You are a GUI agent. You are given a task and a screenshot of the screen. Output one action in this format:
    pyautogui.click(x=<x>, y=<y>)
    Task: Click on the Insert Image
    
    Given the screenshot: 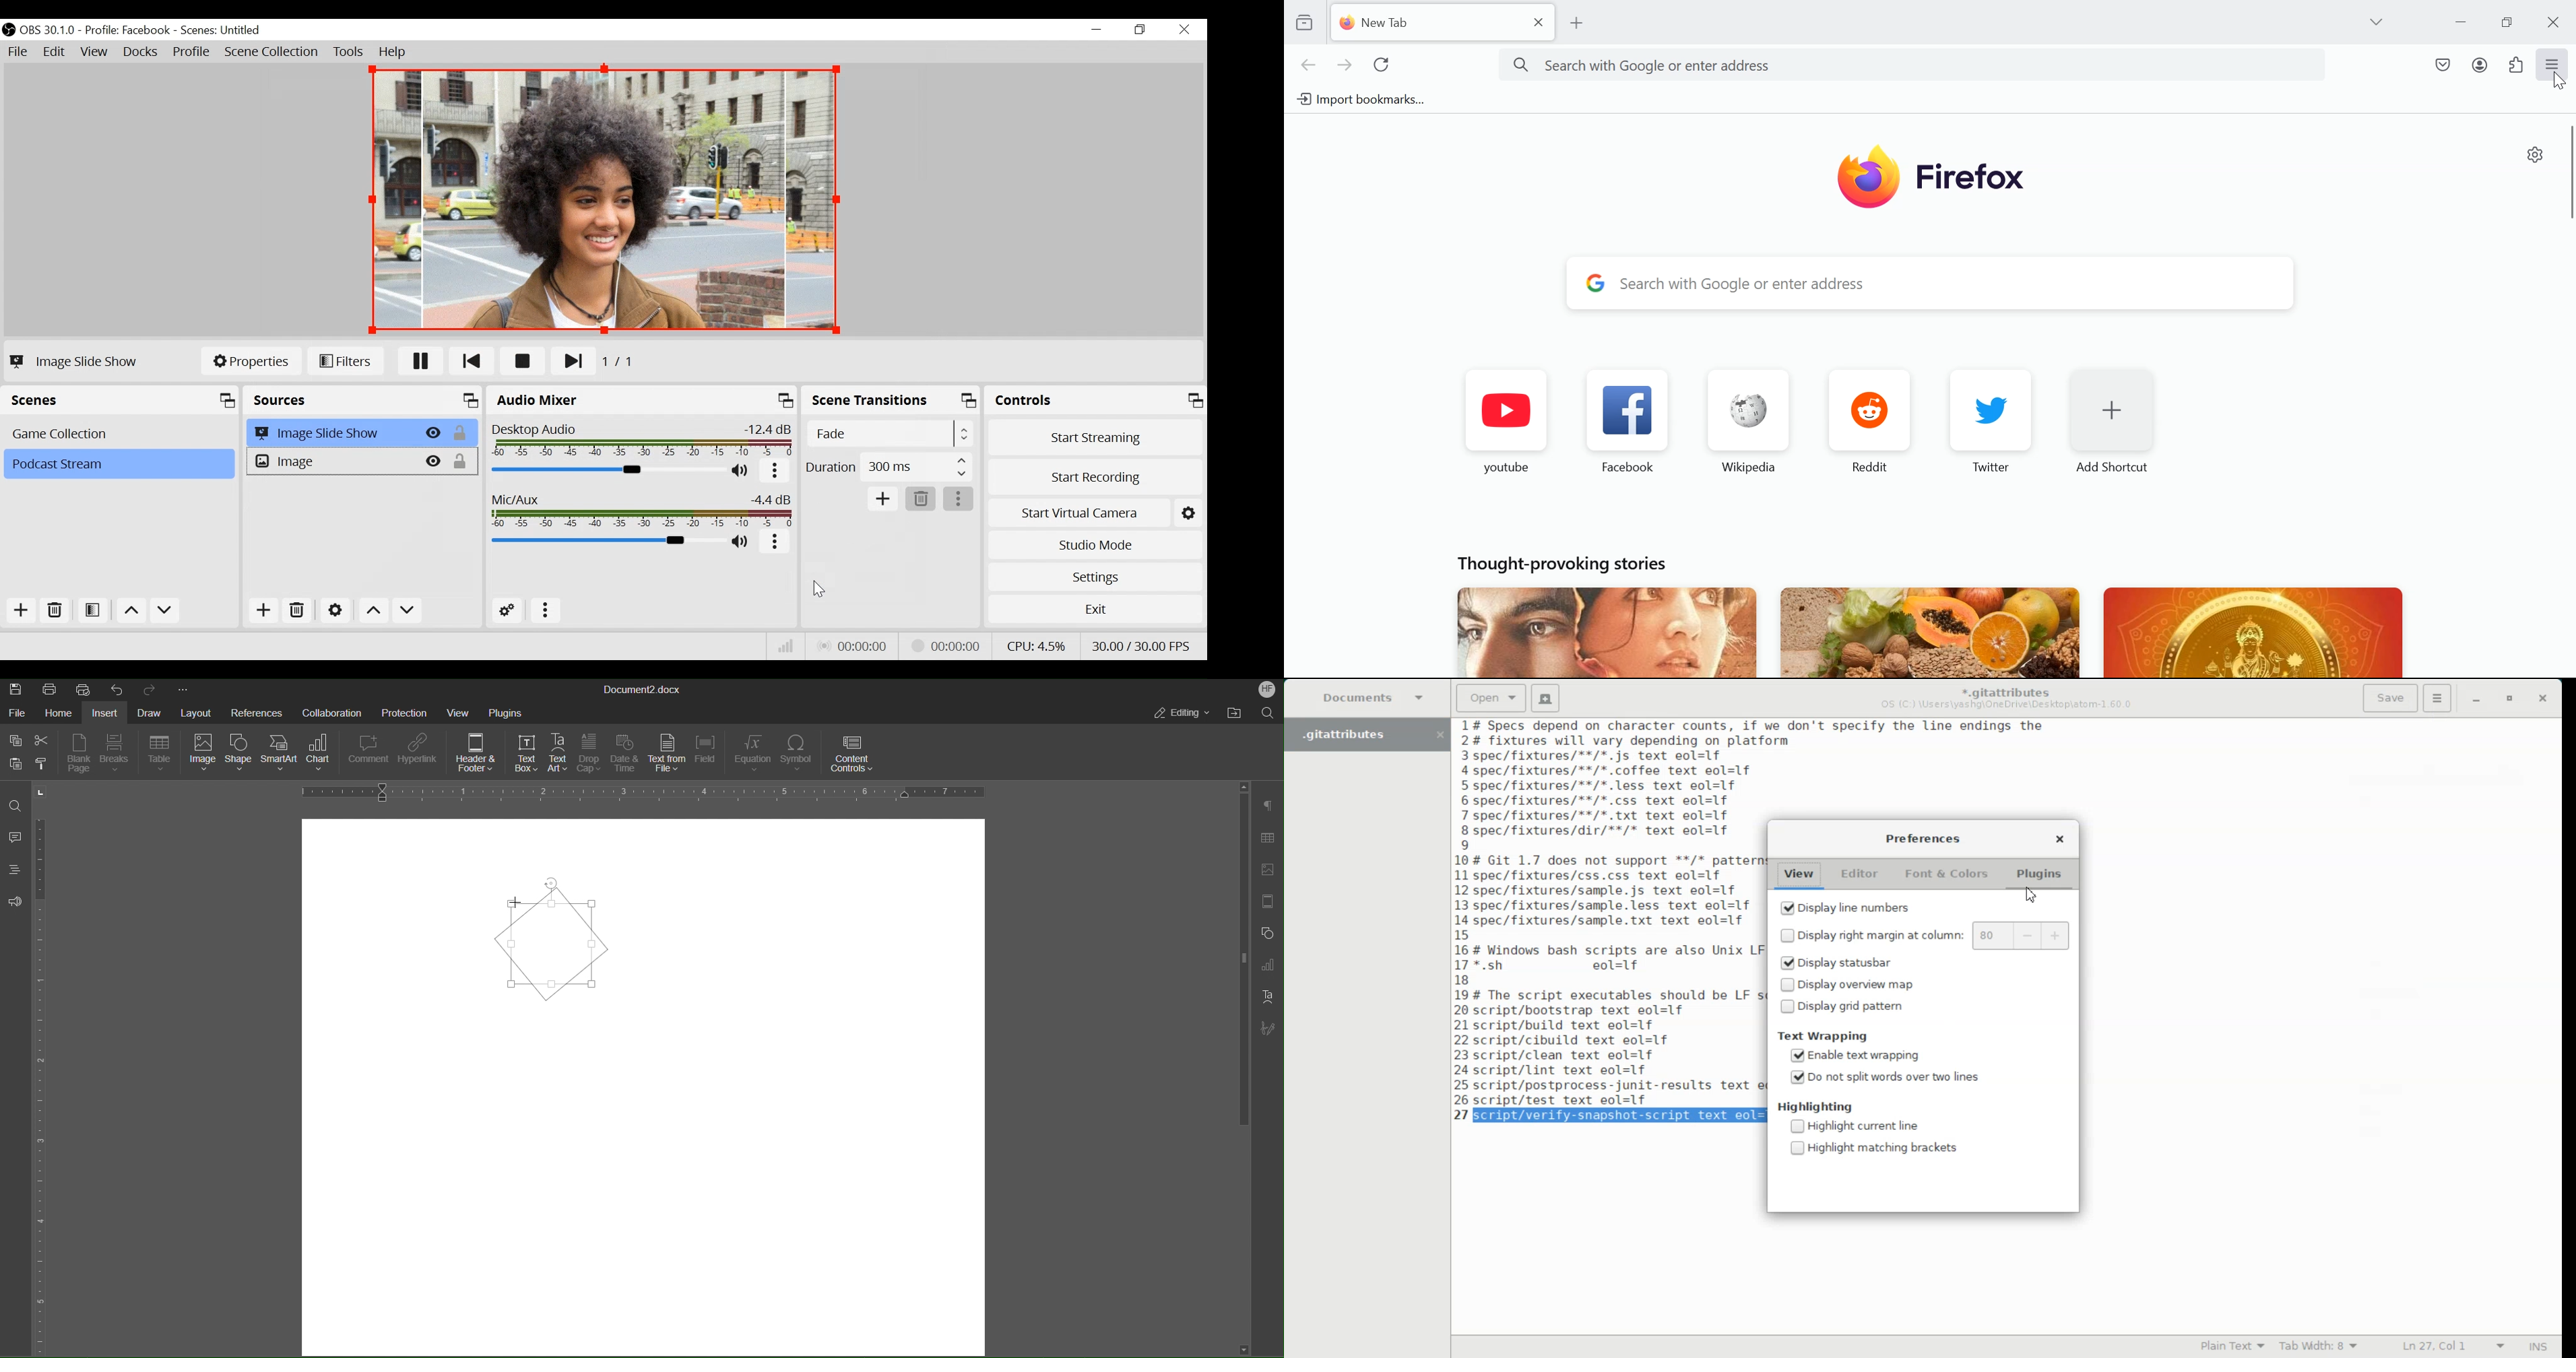 What is the action you would take?
    pyautogui.click(x=1266, y=870)
    